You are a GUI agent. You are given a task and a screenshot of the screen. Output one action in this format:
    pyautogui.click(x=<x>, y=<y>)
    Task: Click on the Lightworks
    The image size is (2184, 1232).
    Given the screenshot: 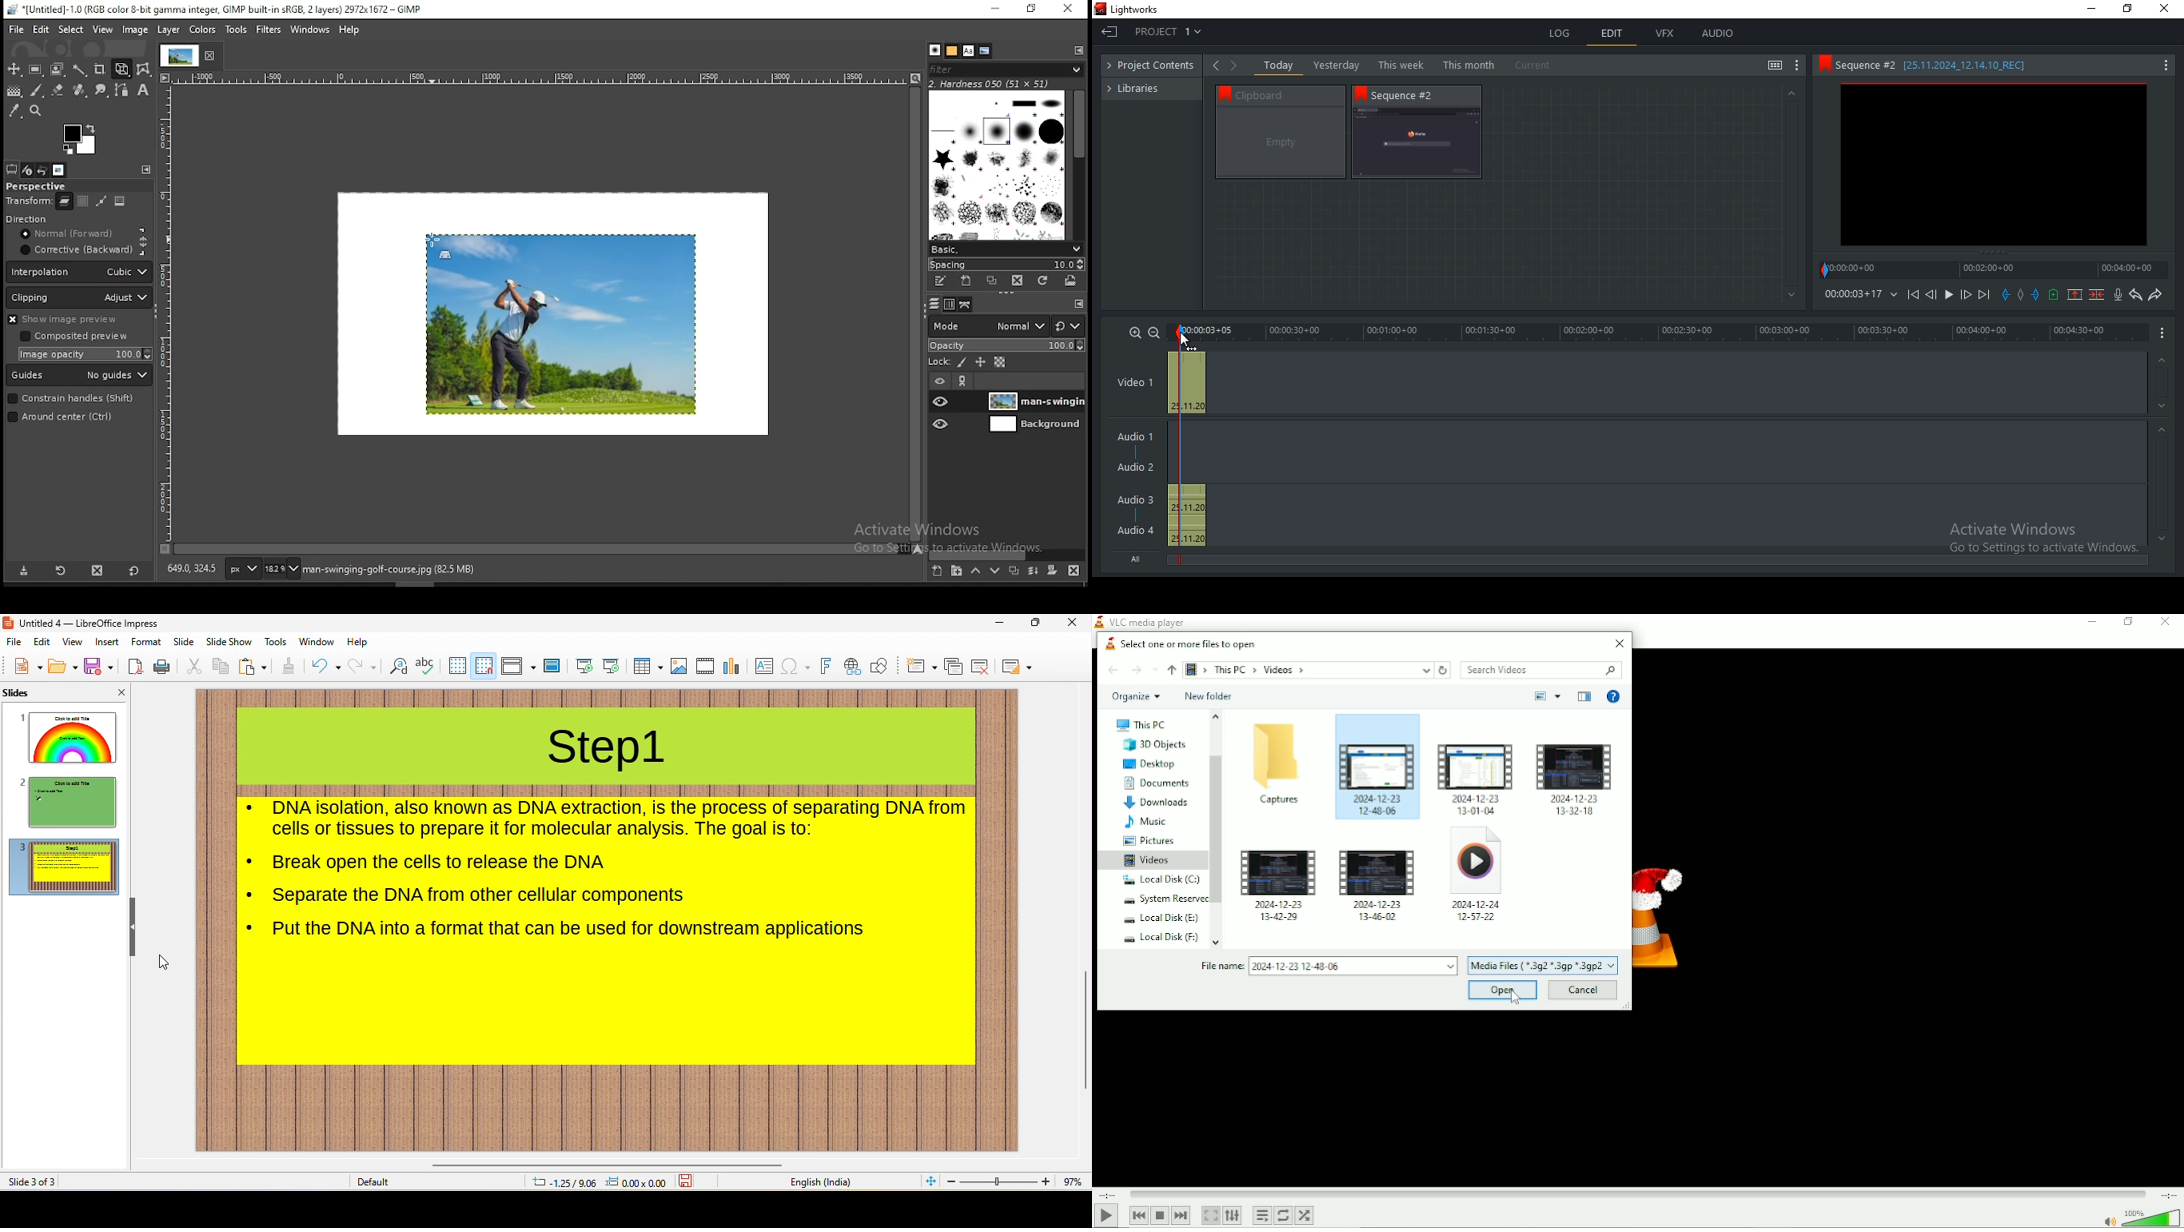 What is the action you would take?
    pyautogui.click(x=1135, y=10)
    